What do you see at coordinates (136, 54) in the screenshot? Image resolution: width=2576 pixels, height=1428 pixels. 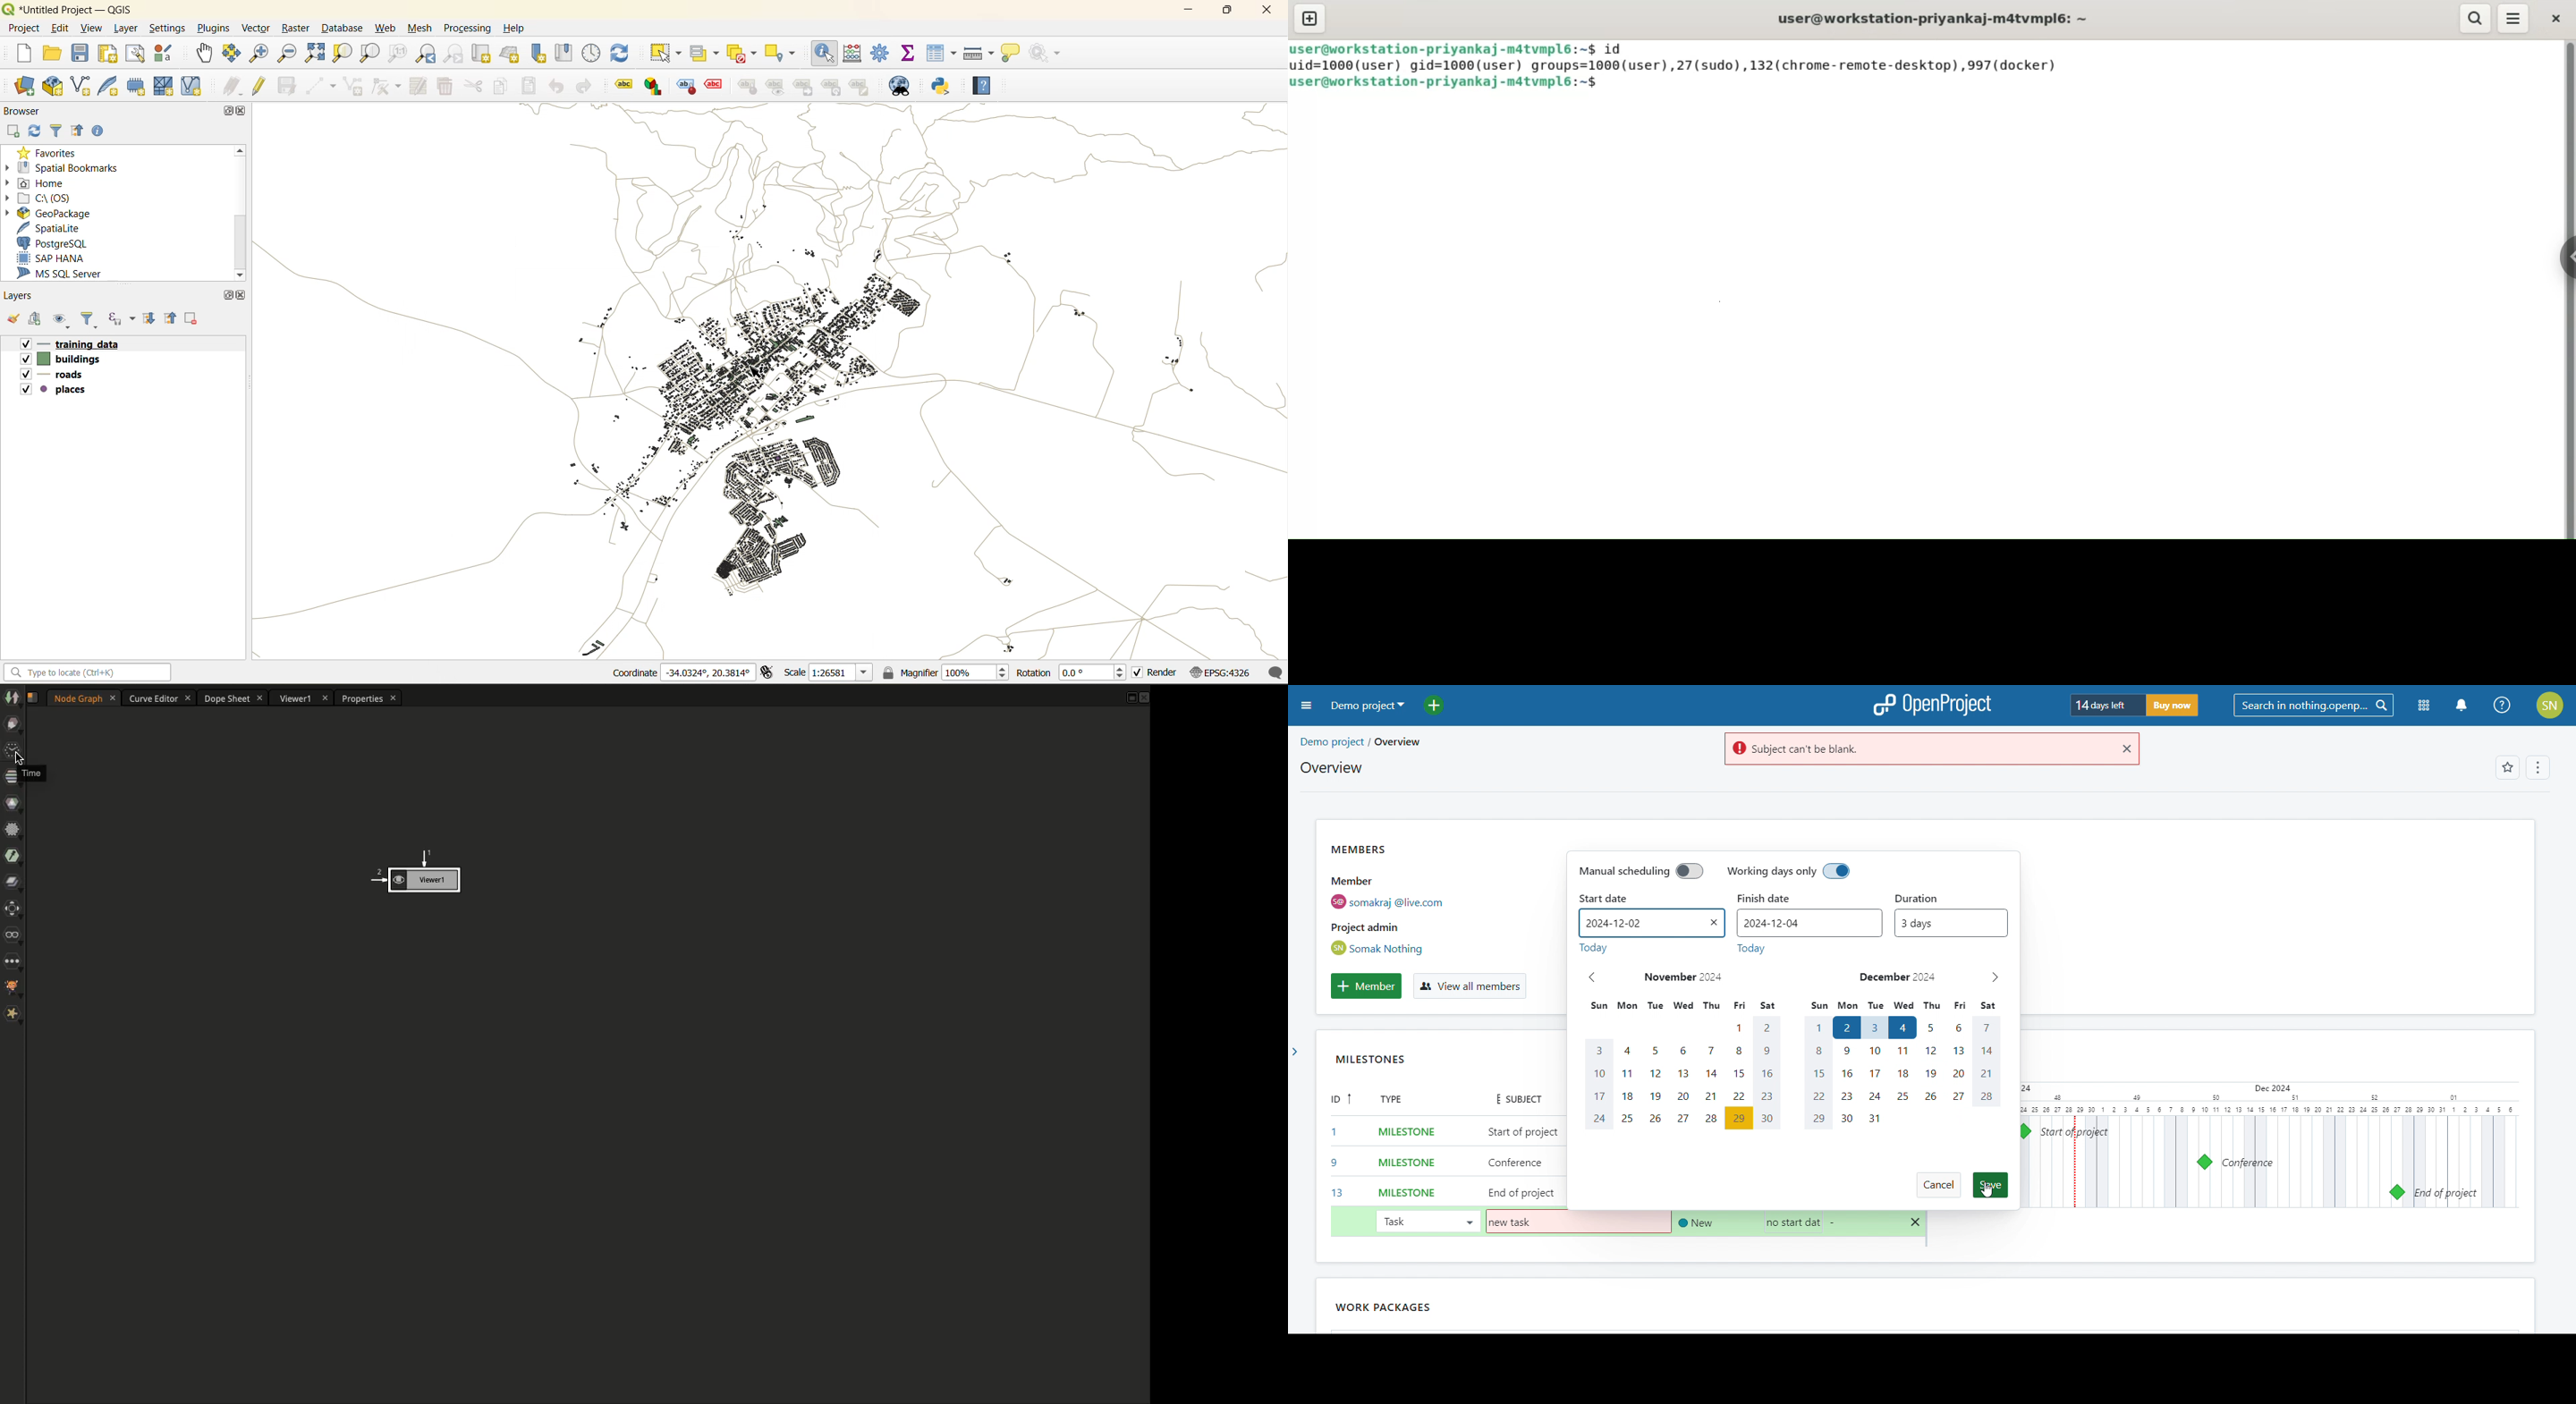 I see `show layout` at bounding box center [136, 54].